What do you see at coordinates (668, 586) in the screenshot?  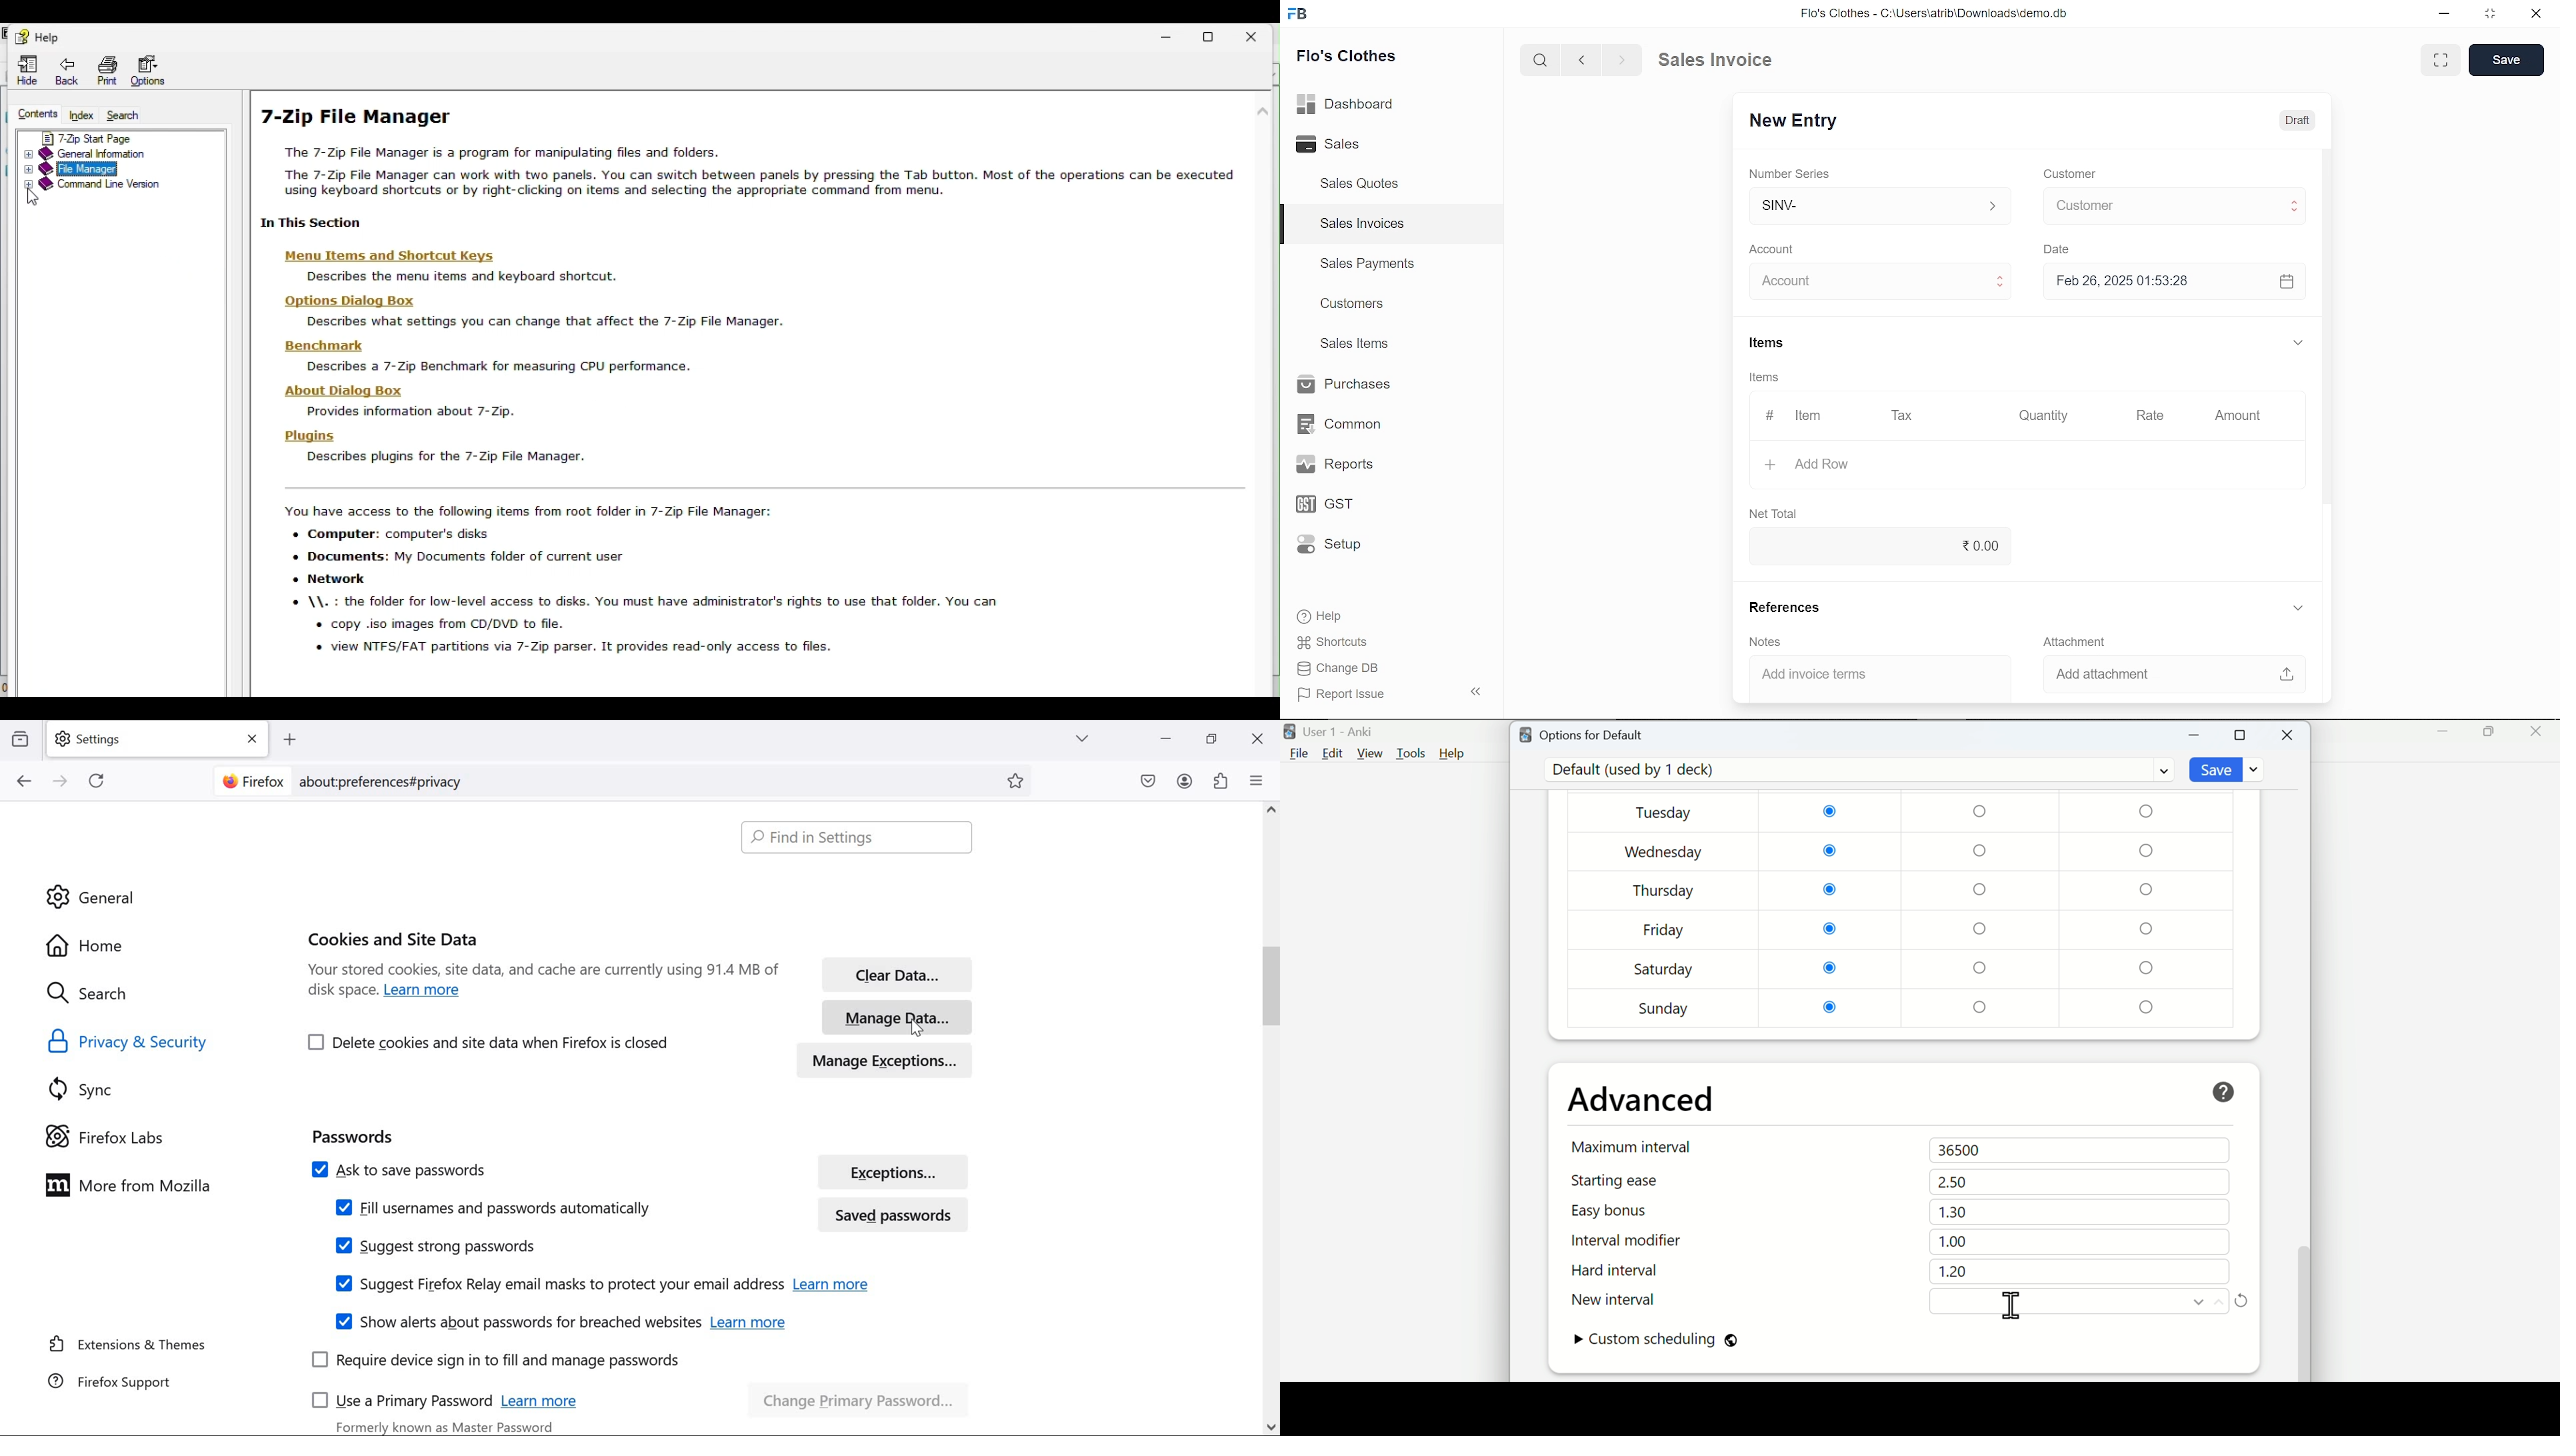 I see `description text` at bounding box center [668, 586].